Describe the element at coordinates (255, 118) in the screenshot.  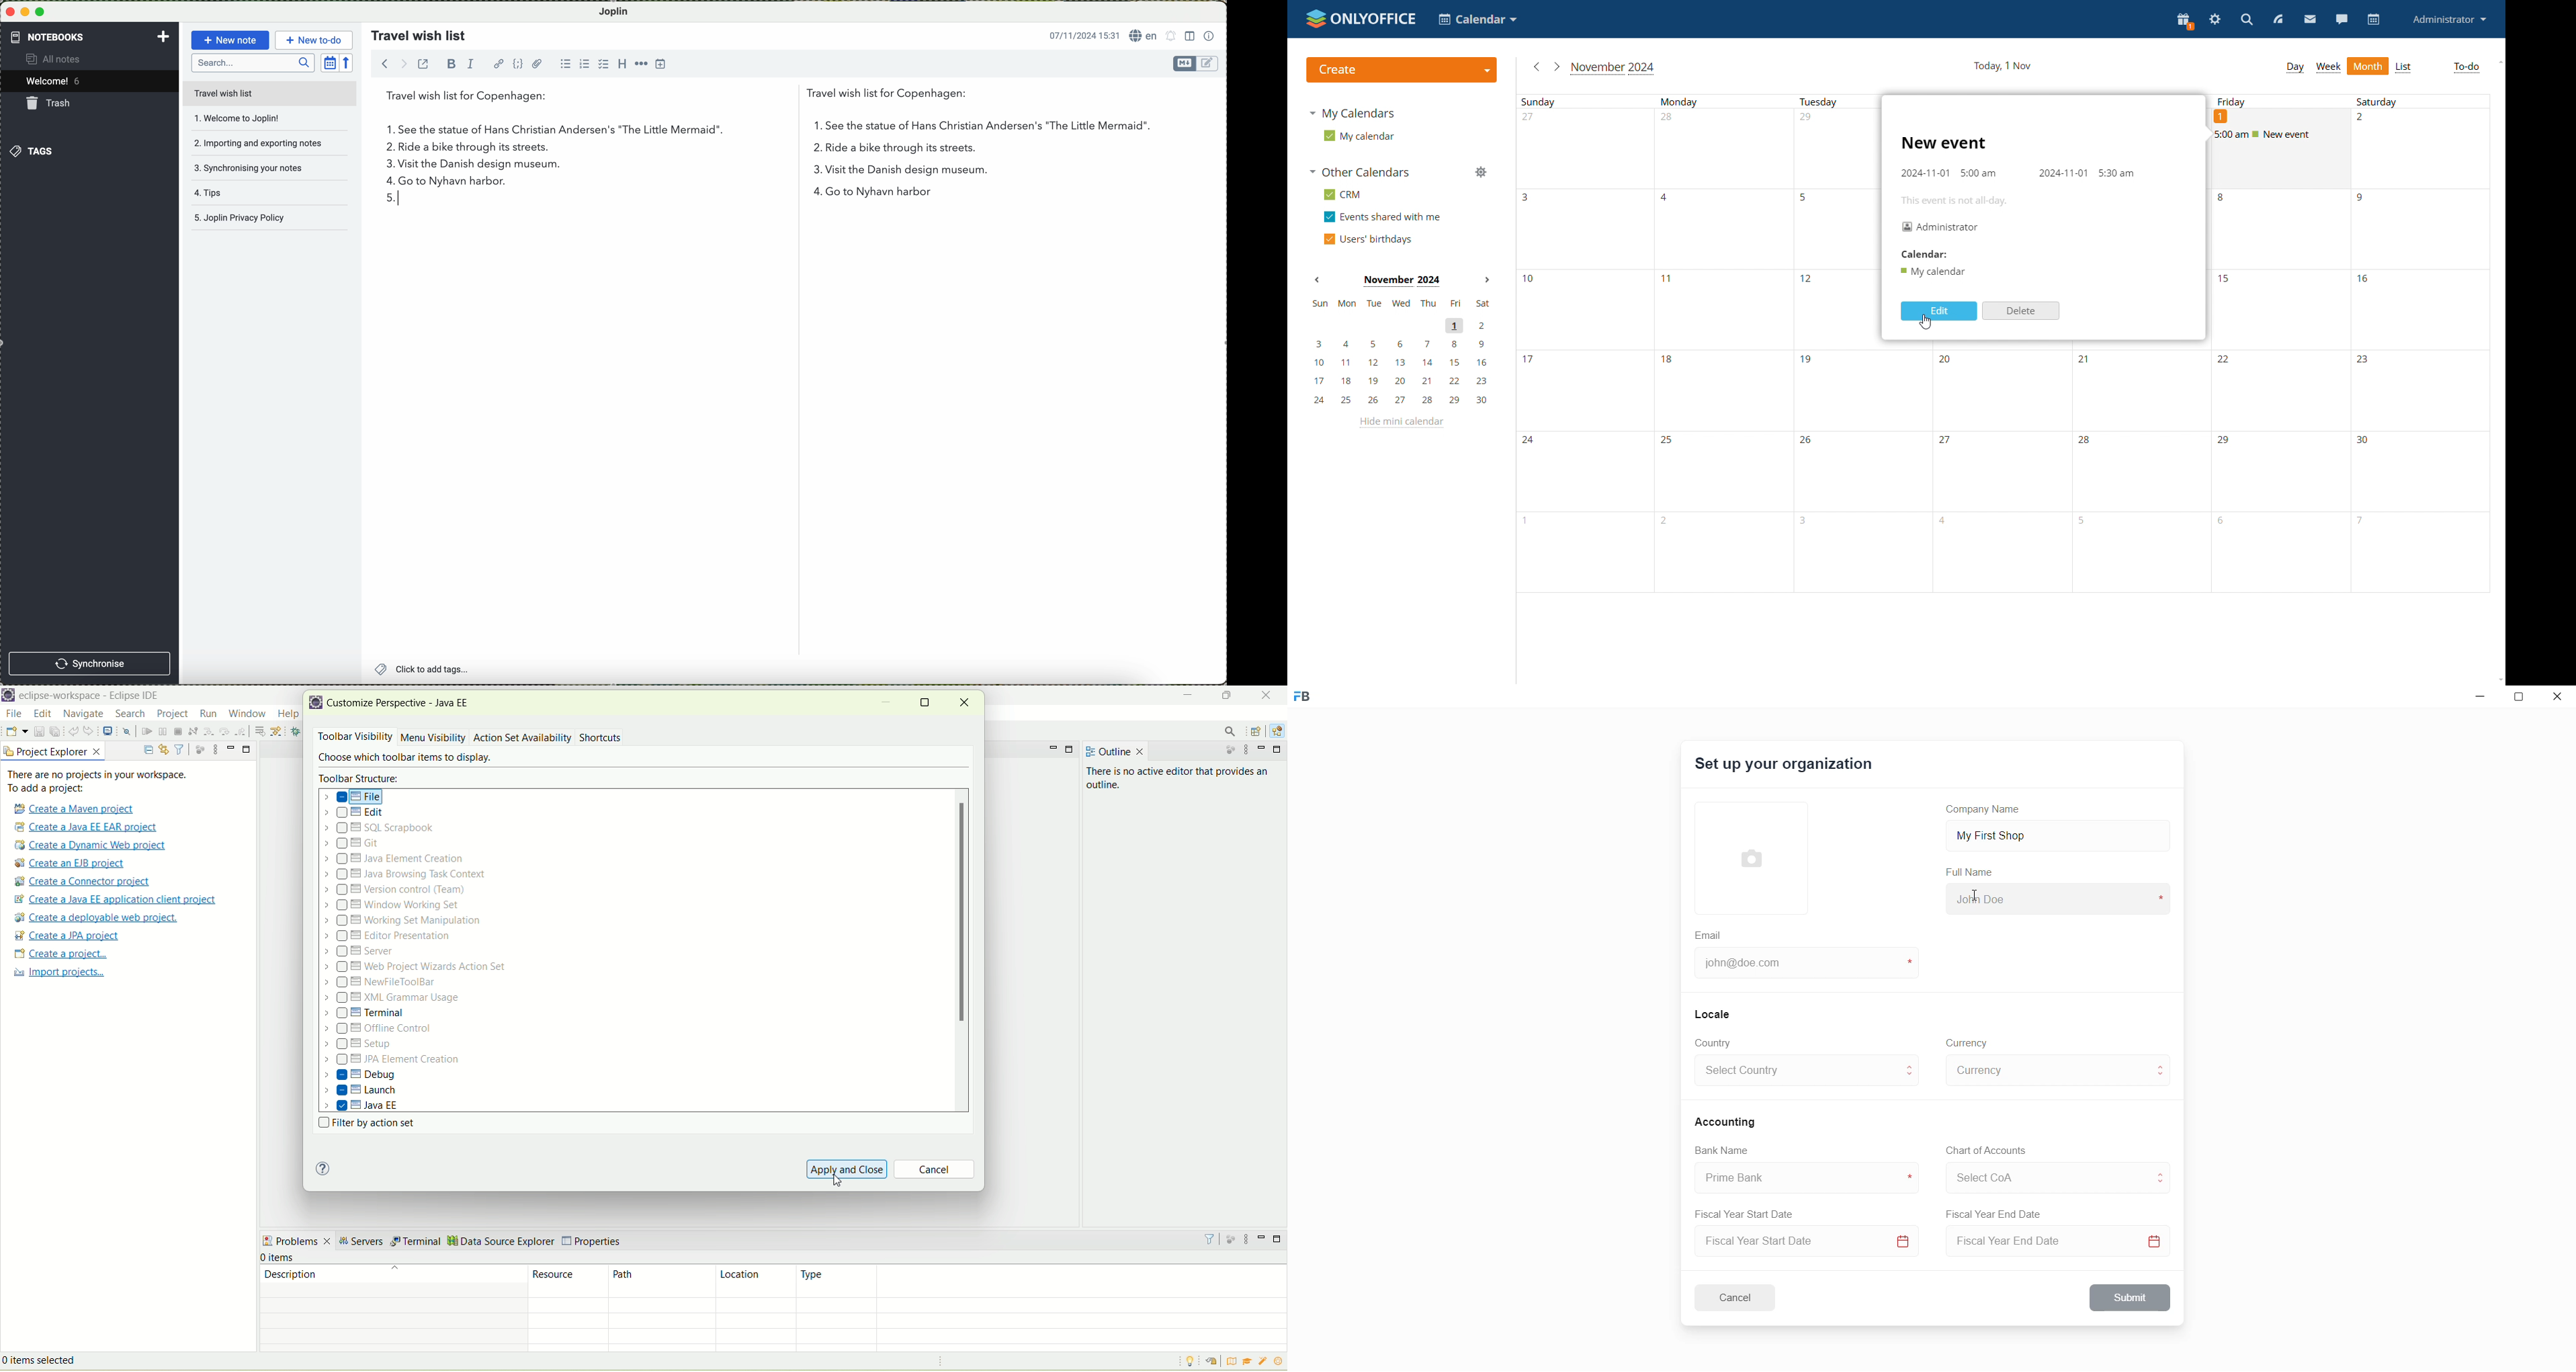
I see `welcome to joplin` at that location.